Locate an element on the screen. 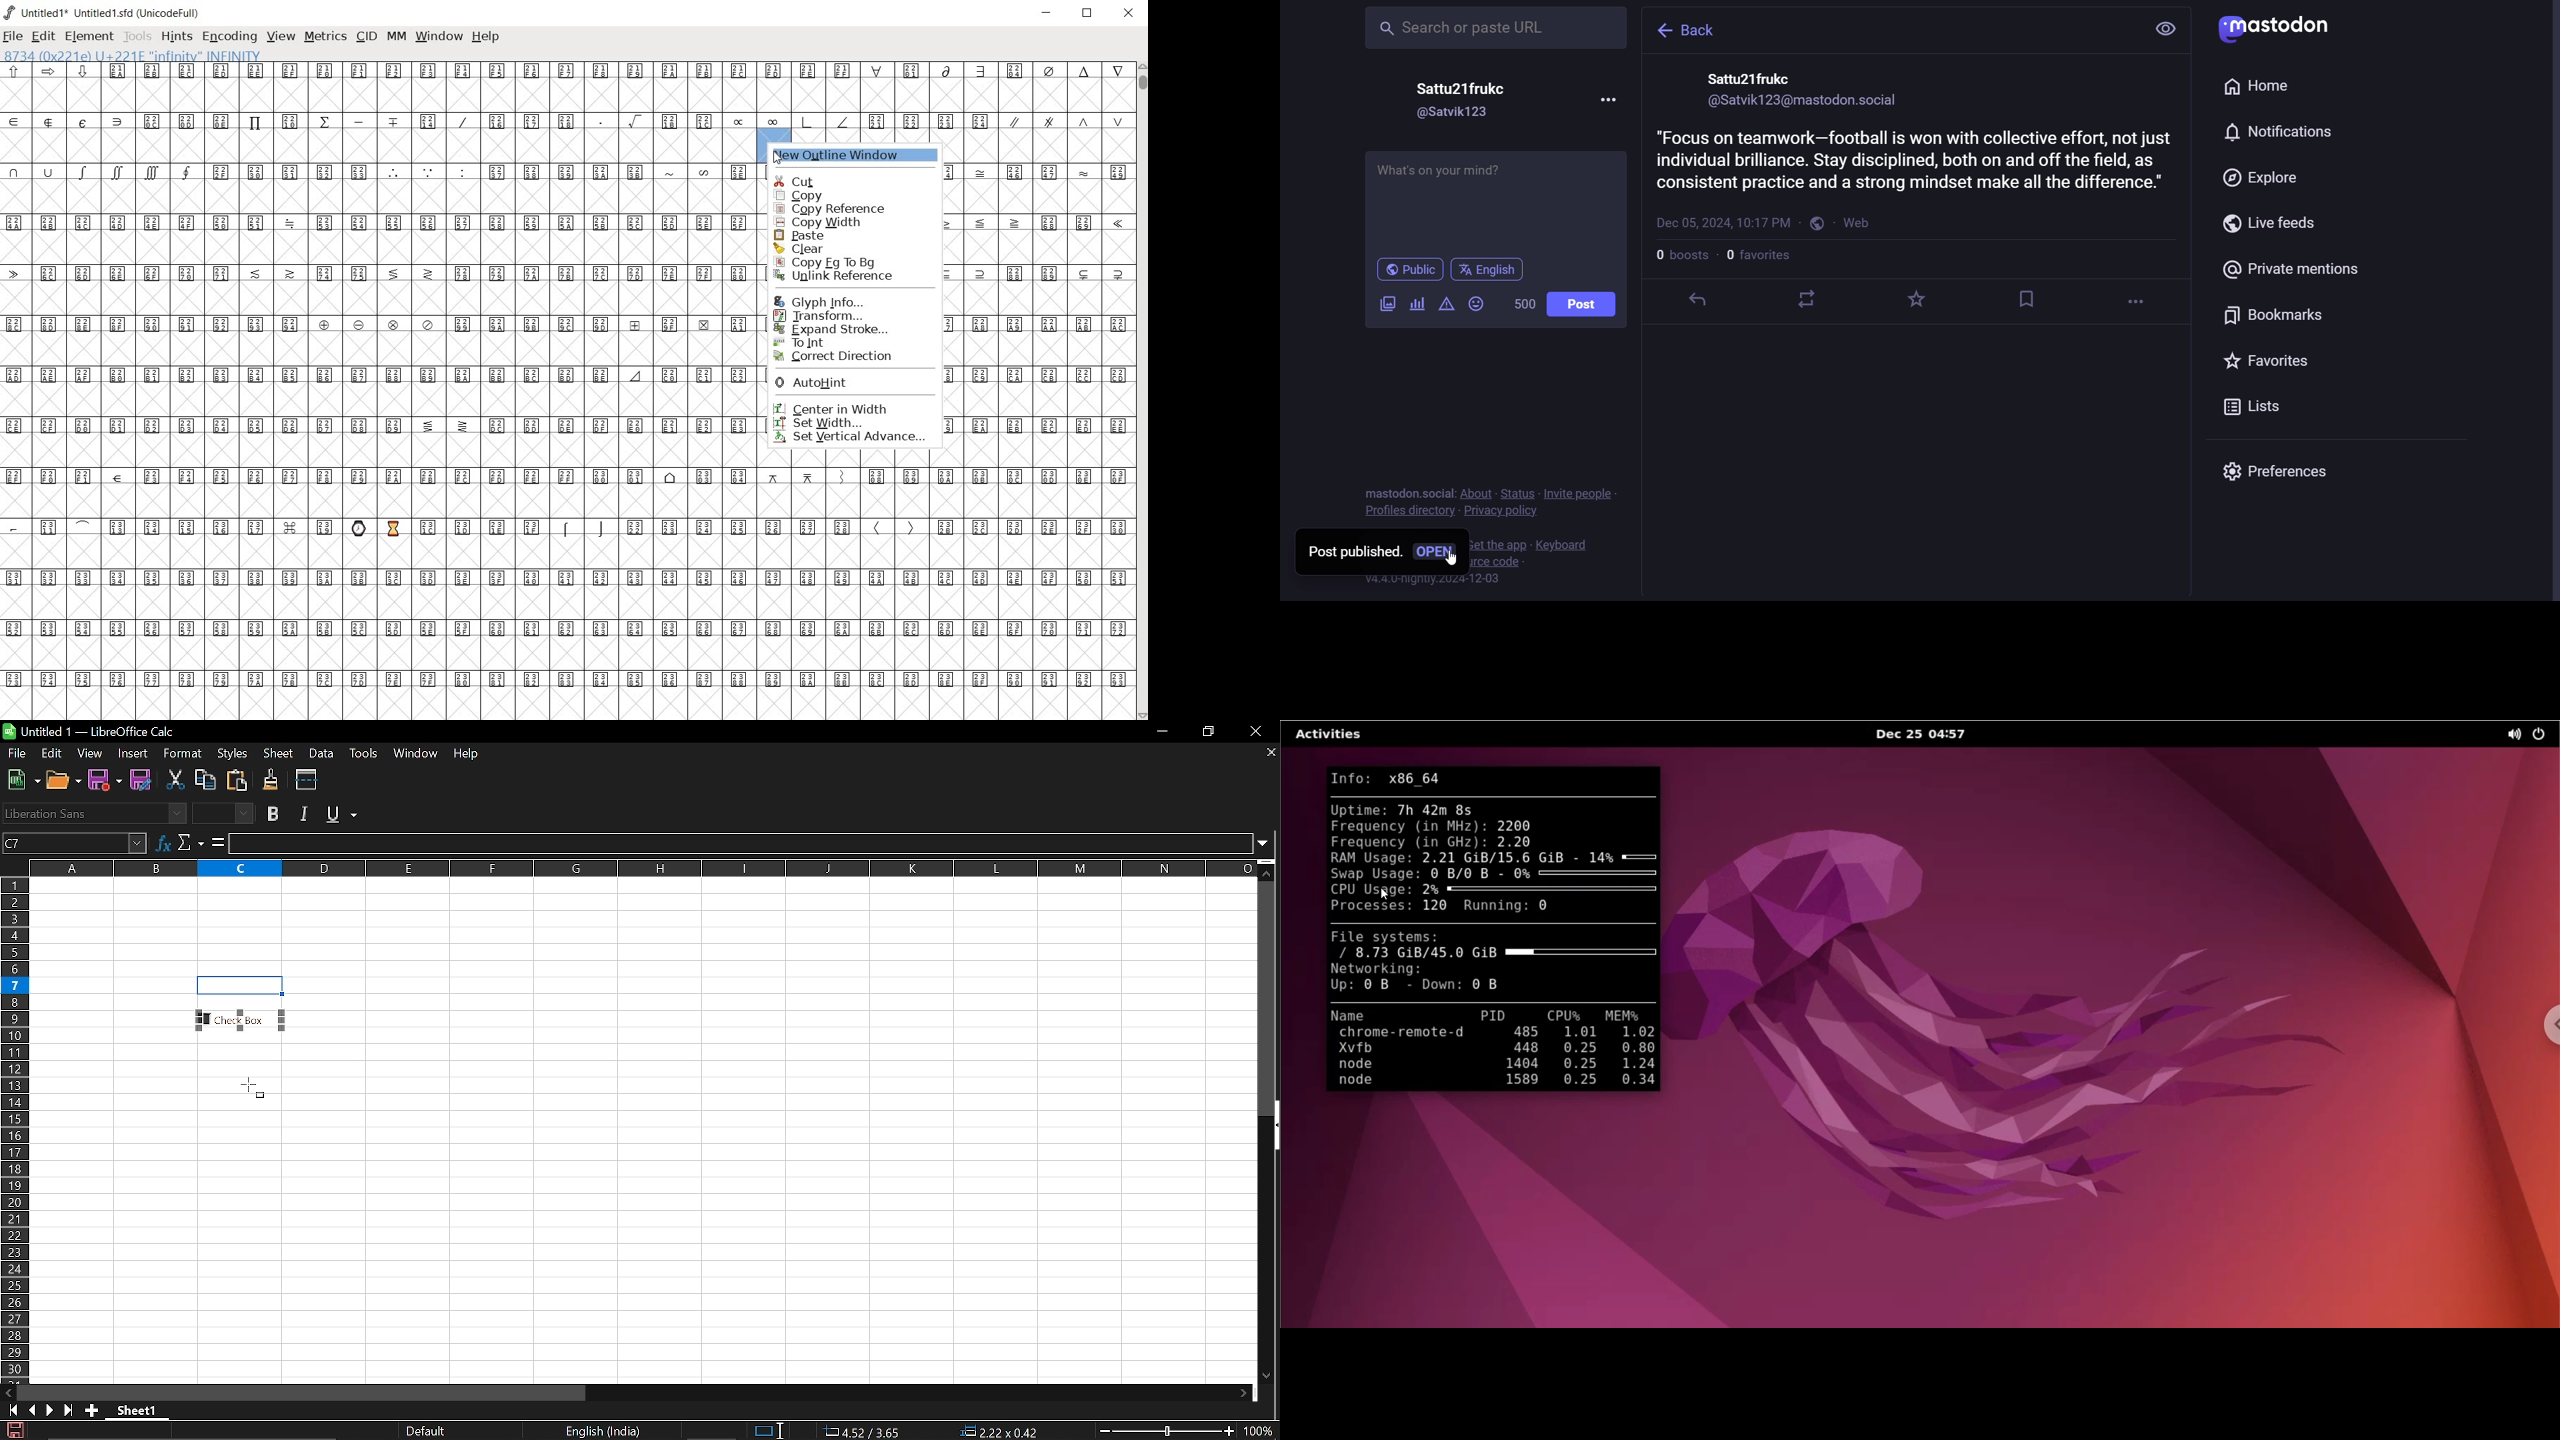 The height and width of the screenshot is (1456, 2576). empty glyph slots is located at coordinates (1038, 146).